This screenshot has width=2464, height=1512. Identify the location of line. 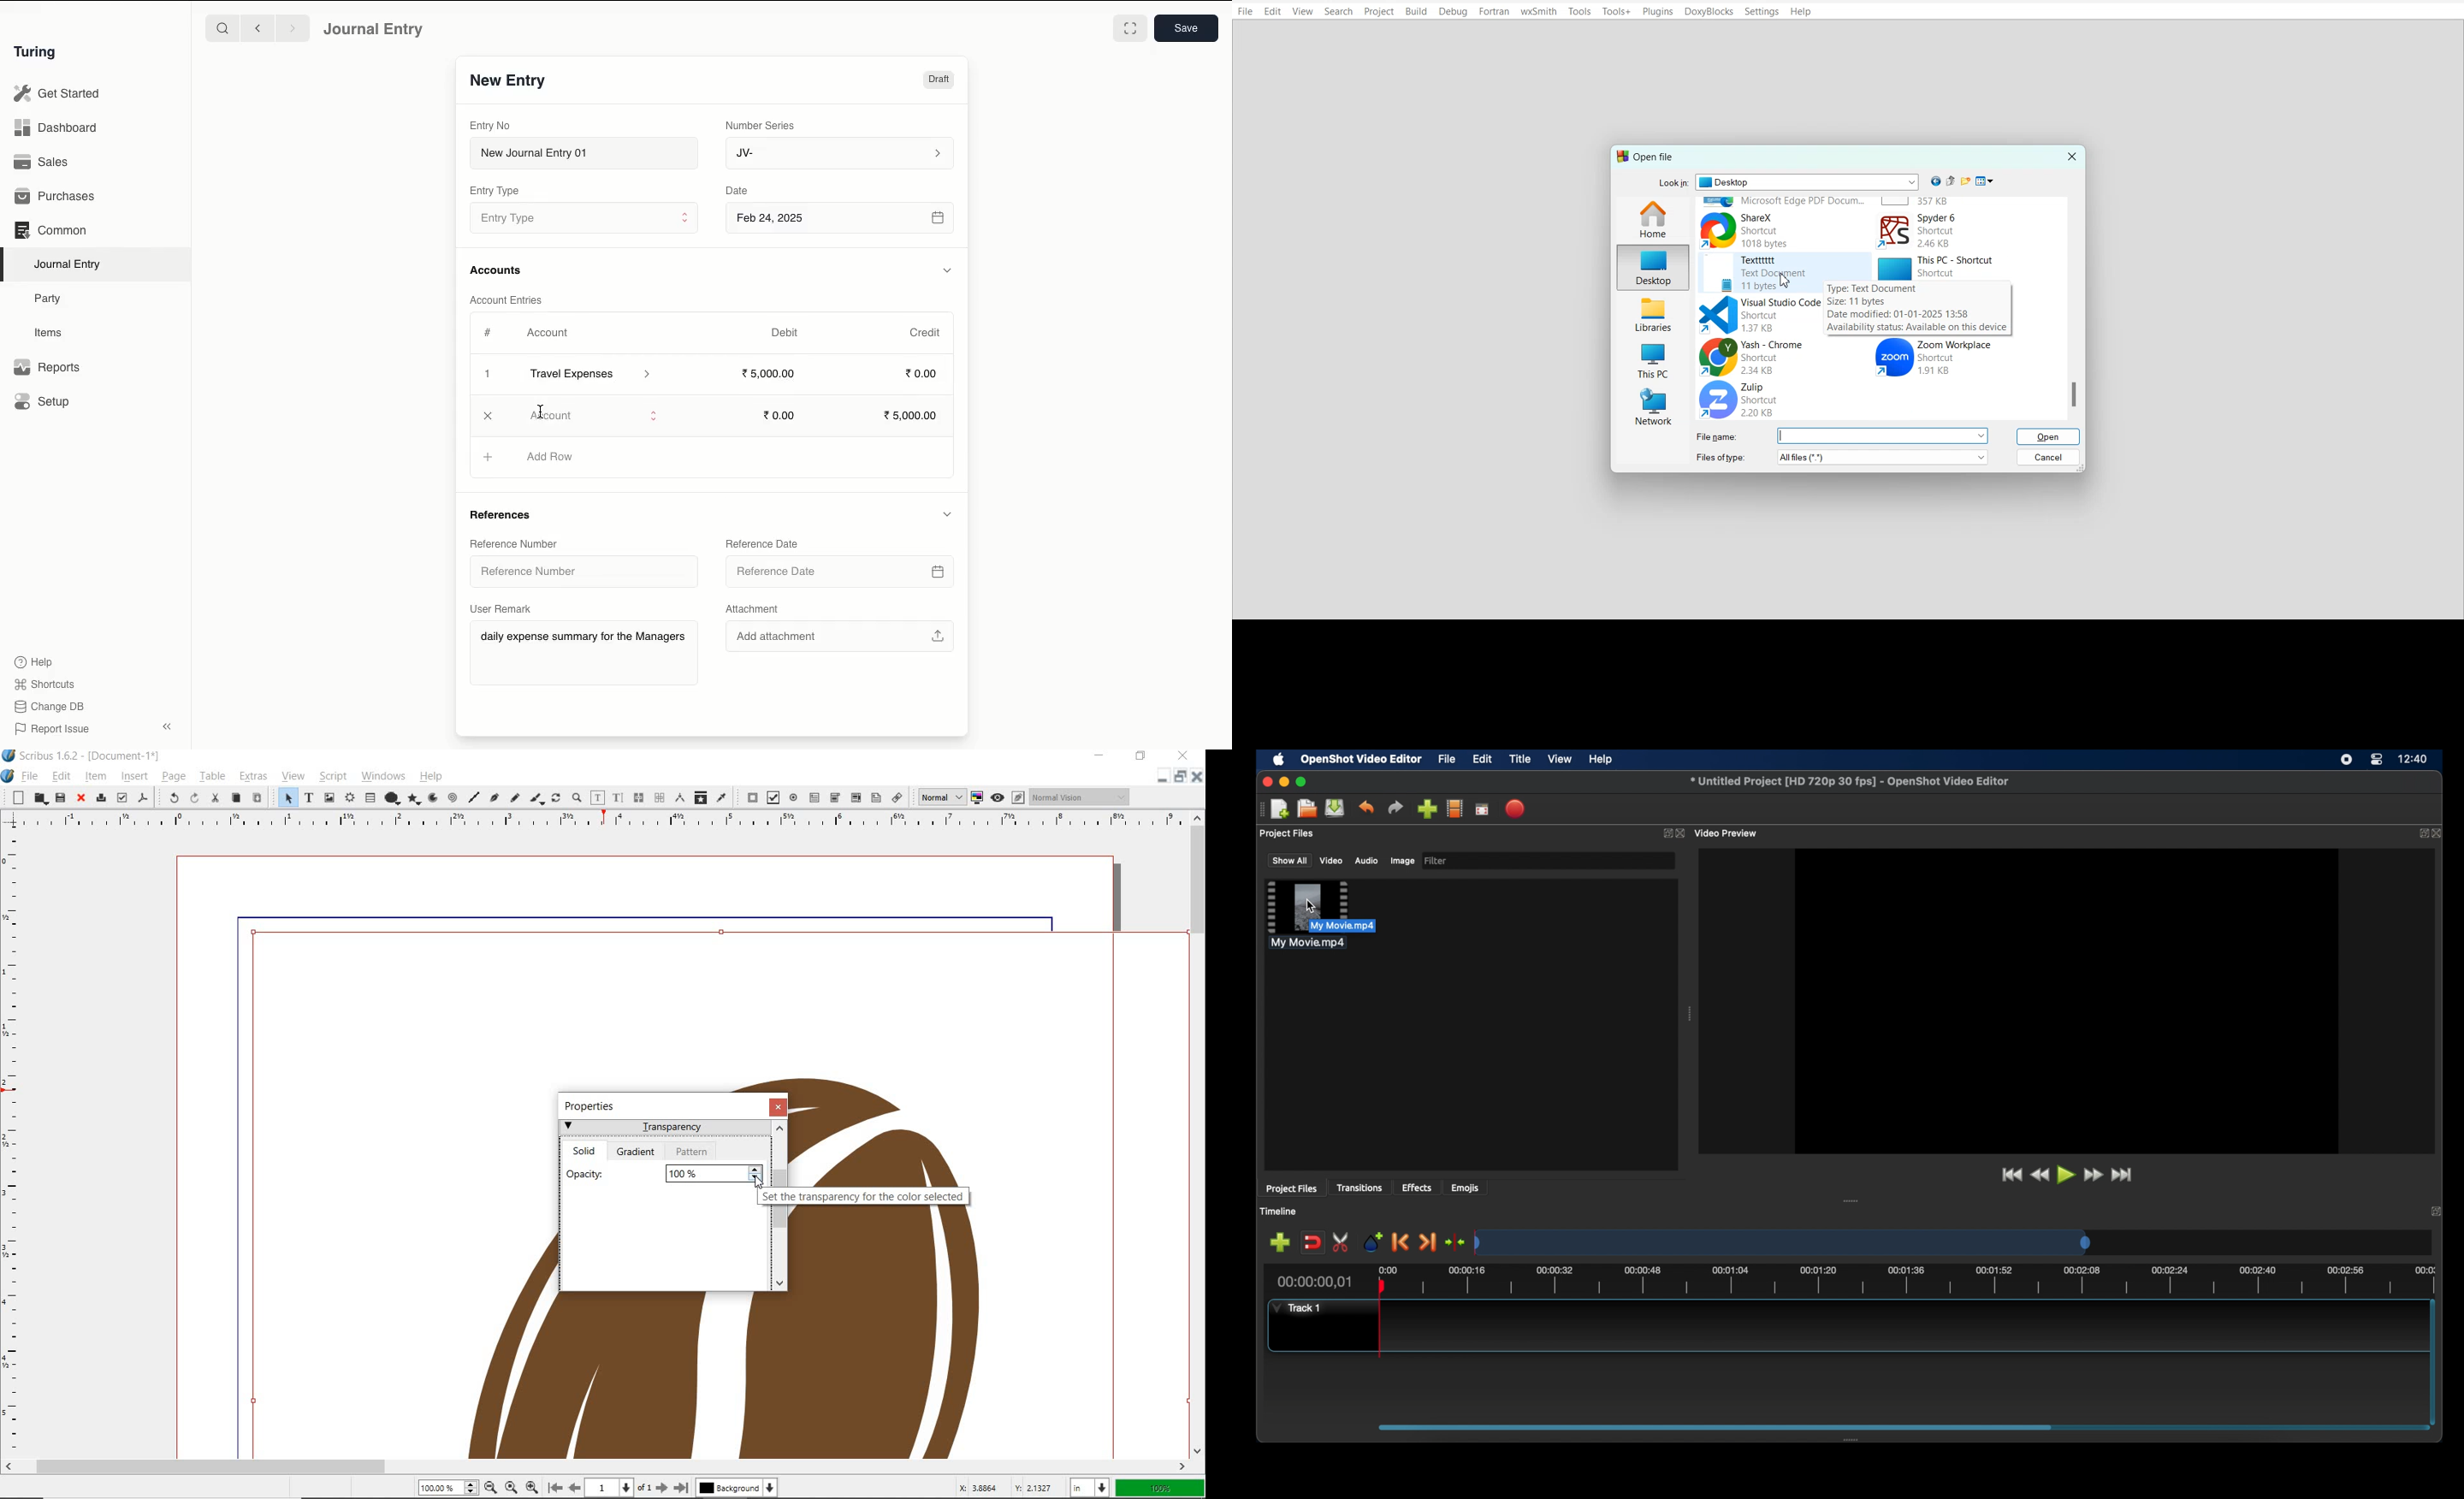
(473, 798).